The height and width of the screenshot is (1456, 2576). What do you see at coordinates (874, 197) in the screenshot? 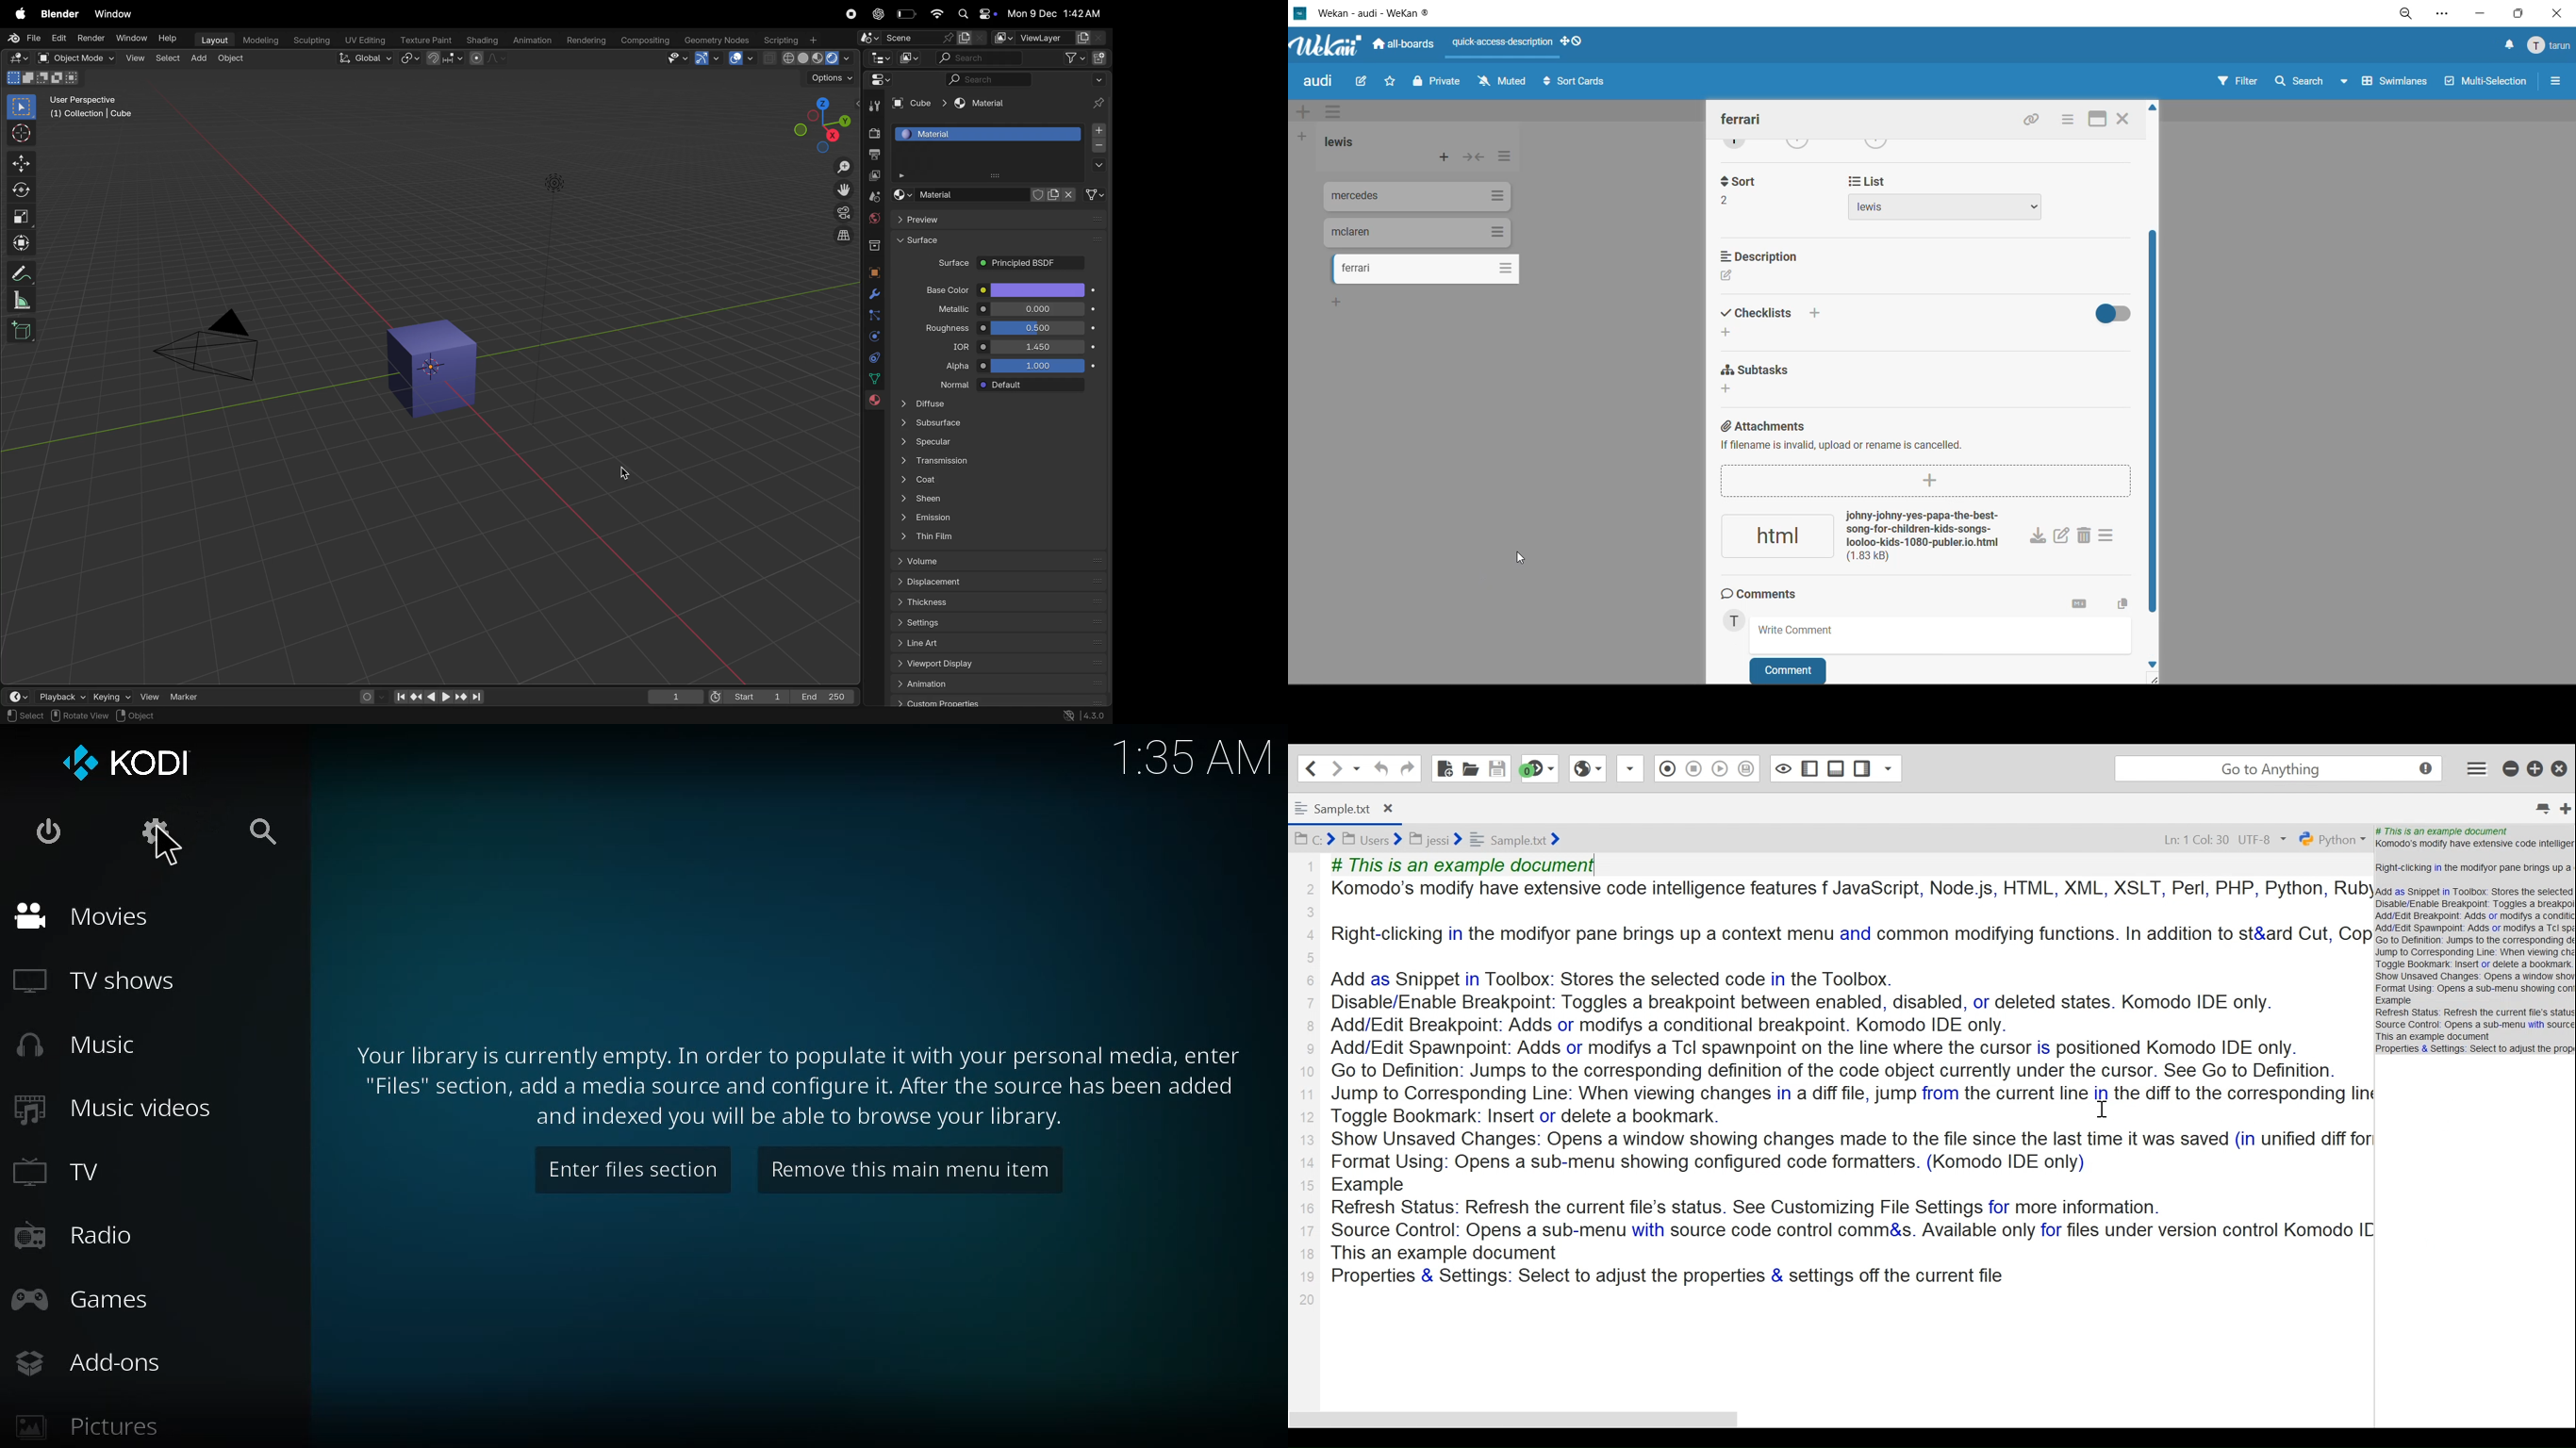
I see `scene` at bounding box center [874, 197].